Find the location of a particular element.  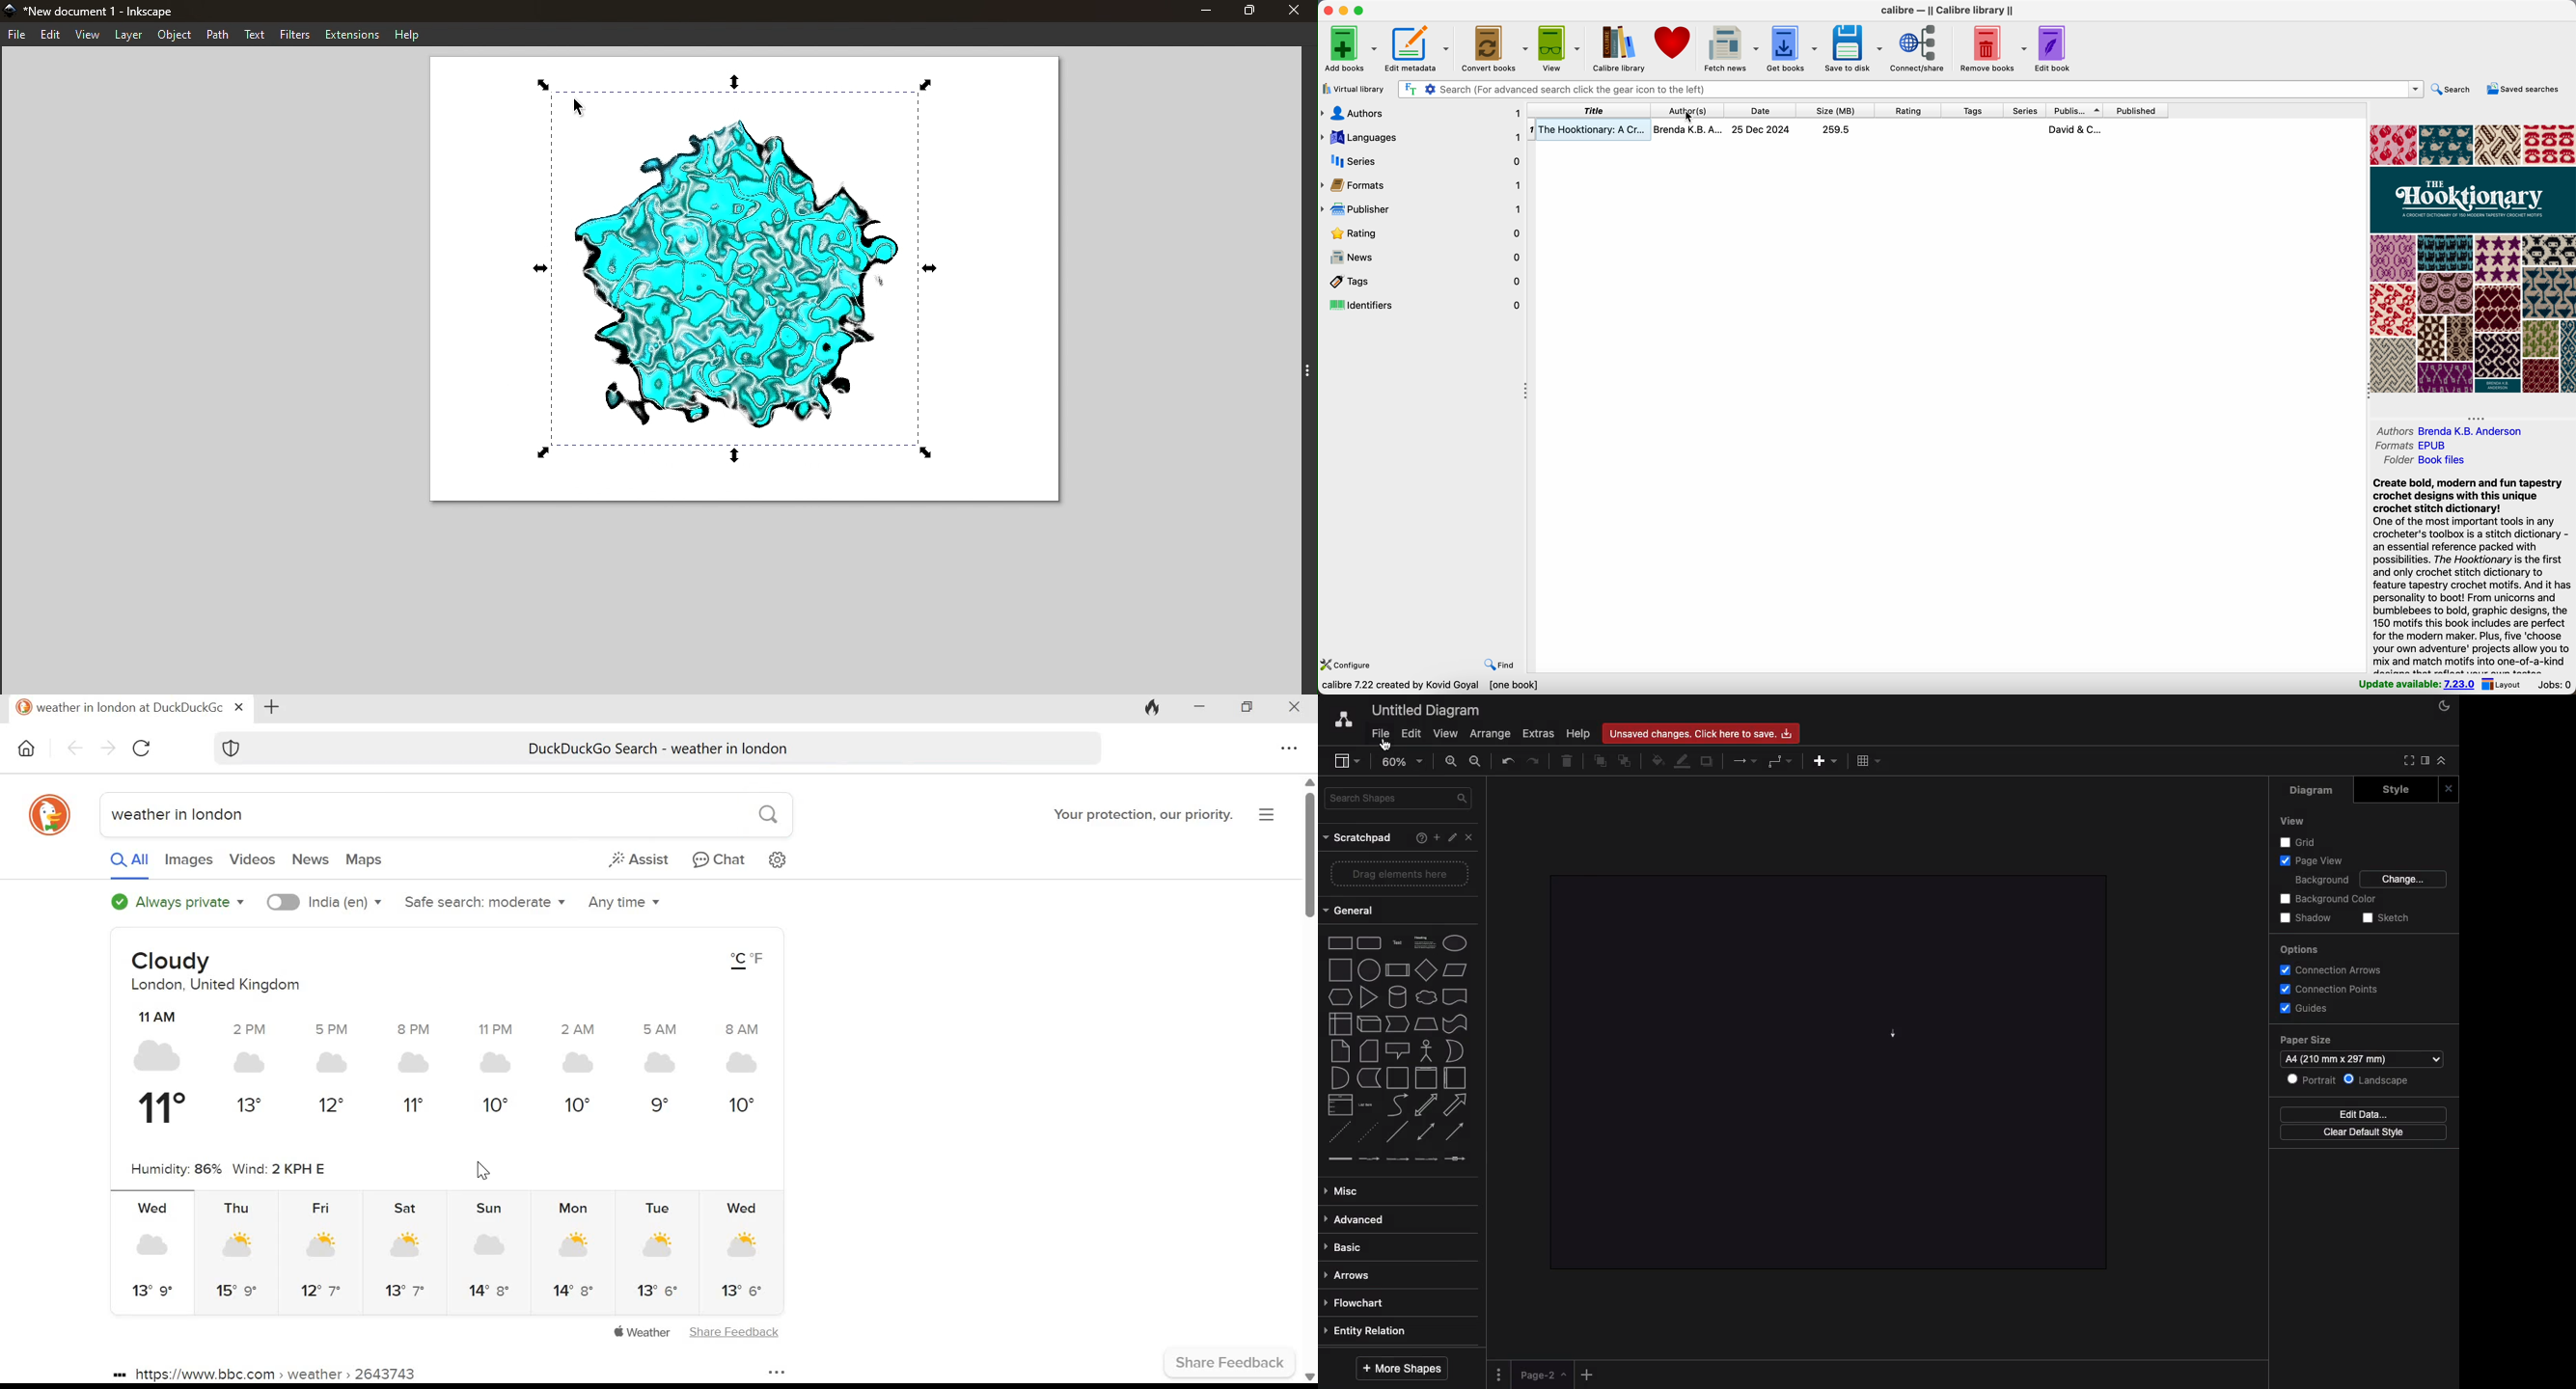

Grid is located at coordinates (2300, 841).